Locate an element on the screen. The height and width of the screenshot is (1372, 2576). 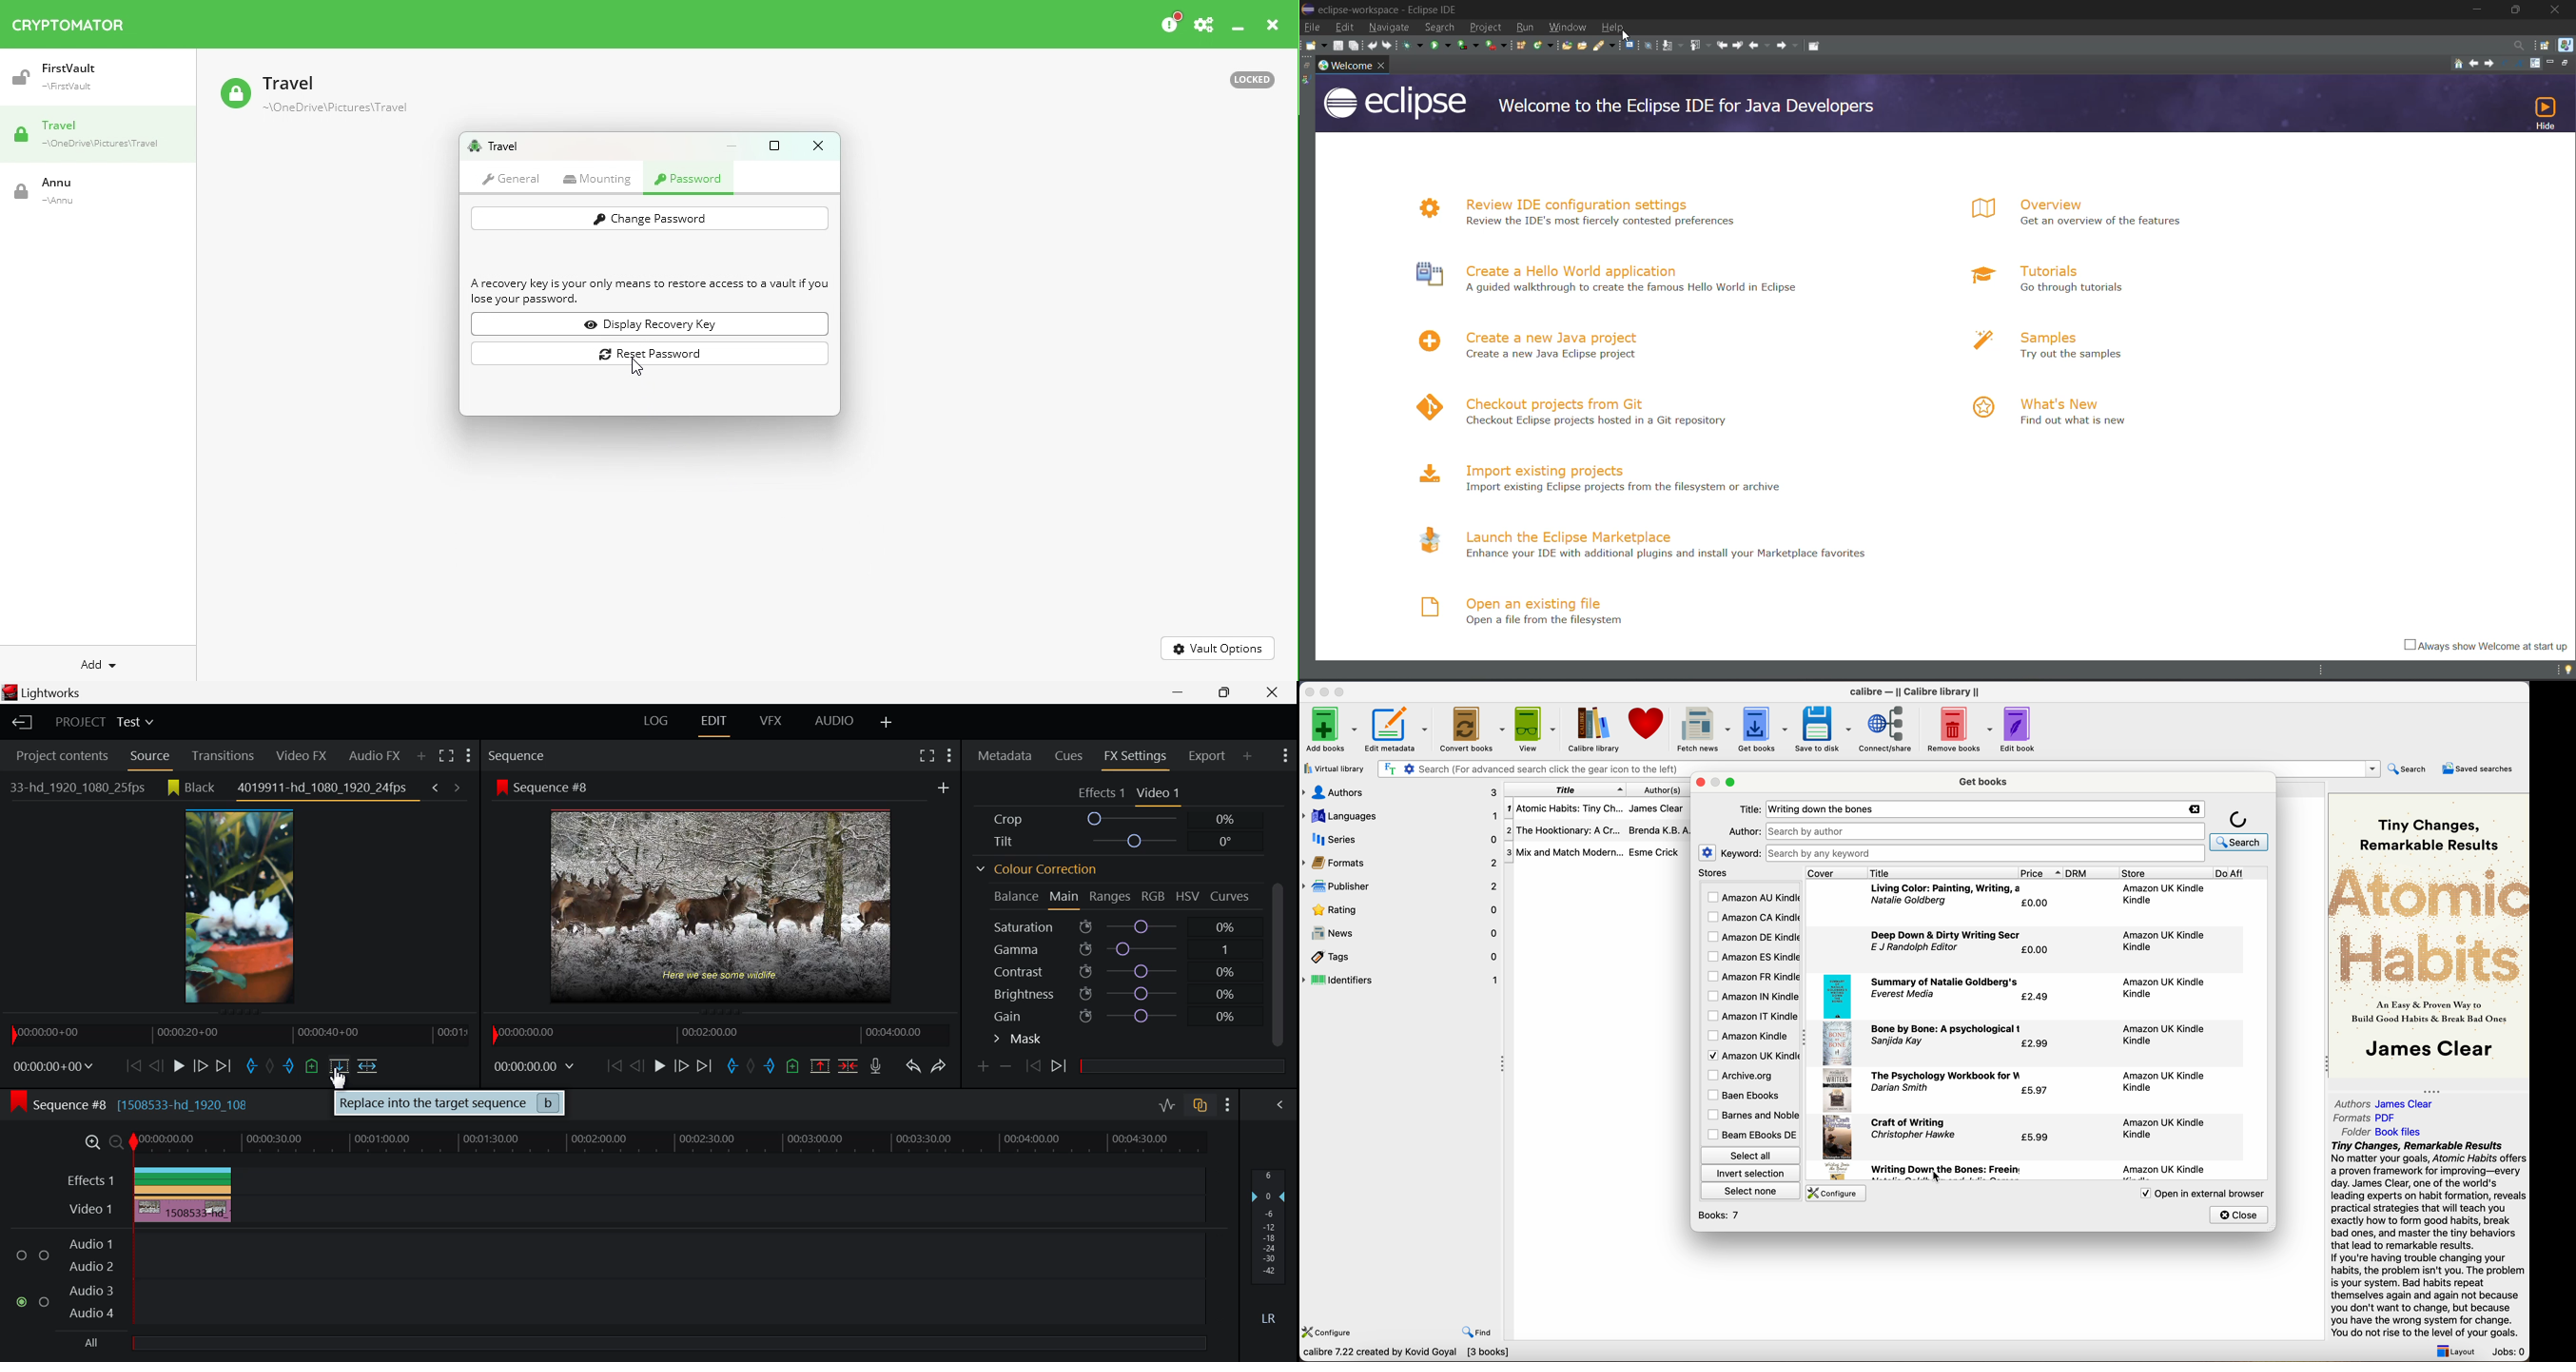
hide is located at coordinates (2543, 112).